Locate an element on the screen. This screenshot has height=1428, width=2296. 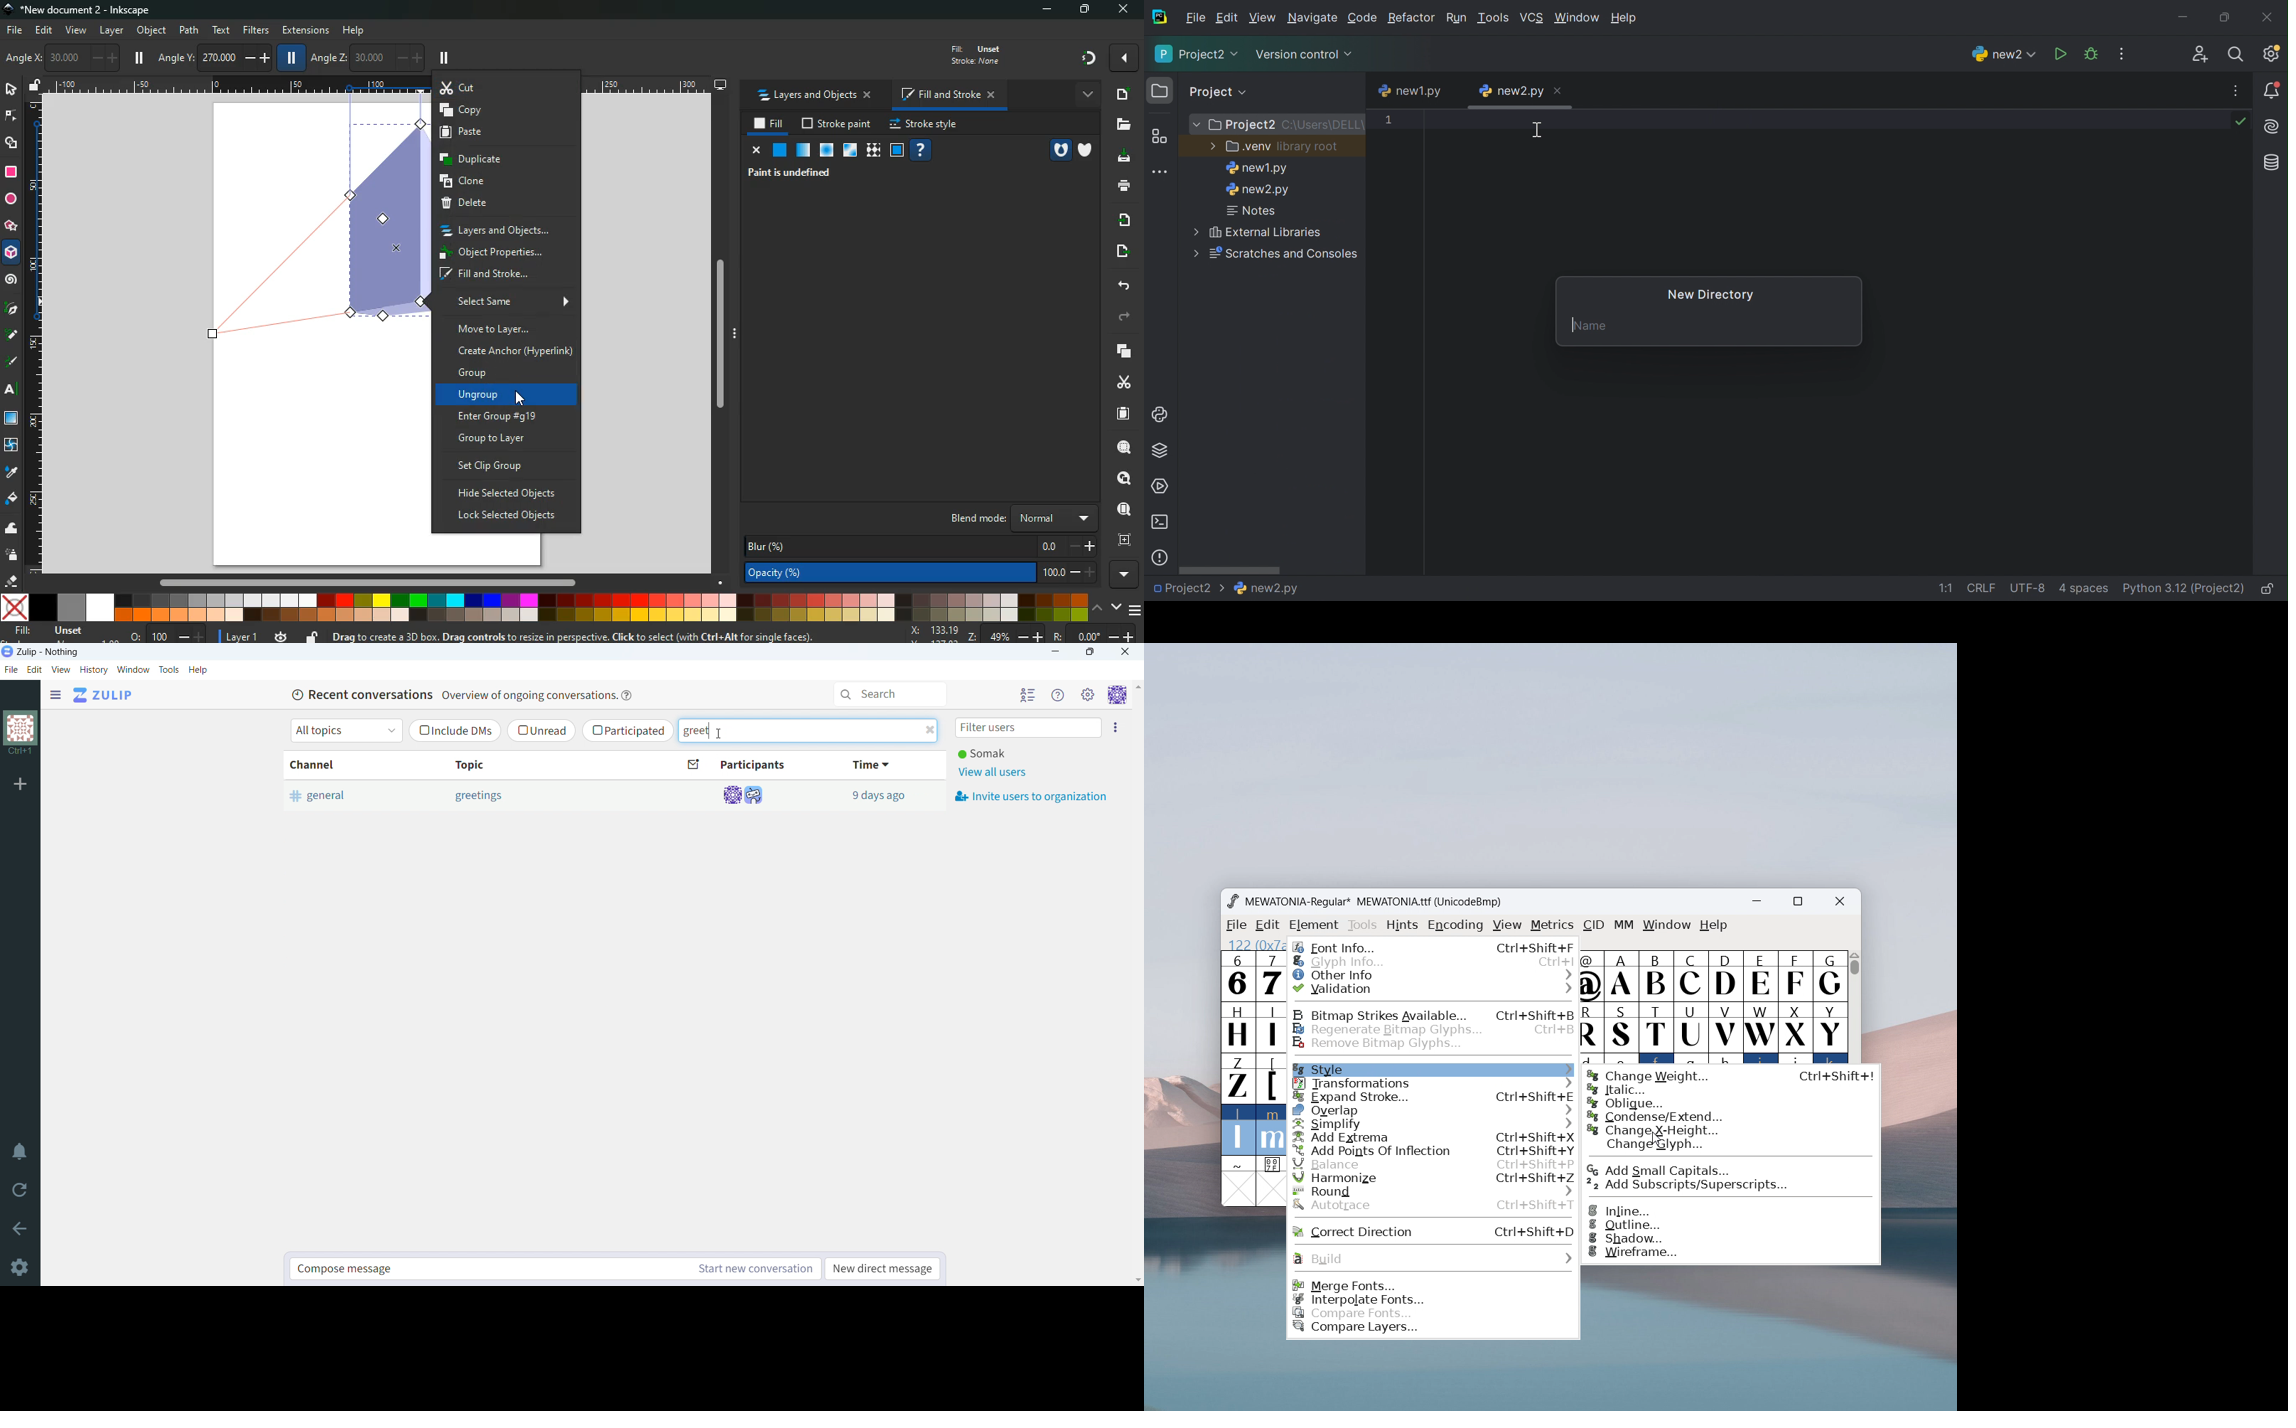
transformations is located at coordinates (1434, 1083).